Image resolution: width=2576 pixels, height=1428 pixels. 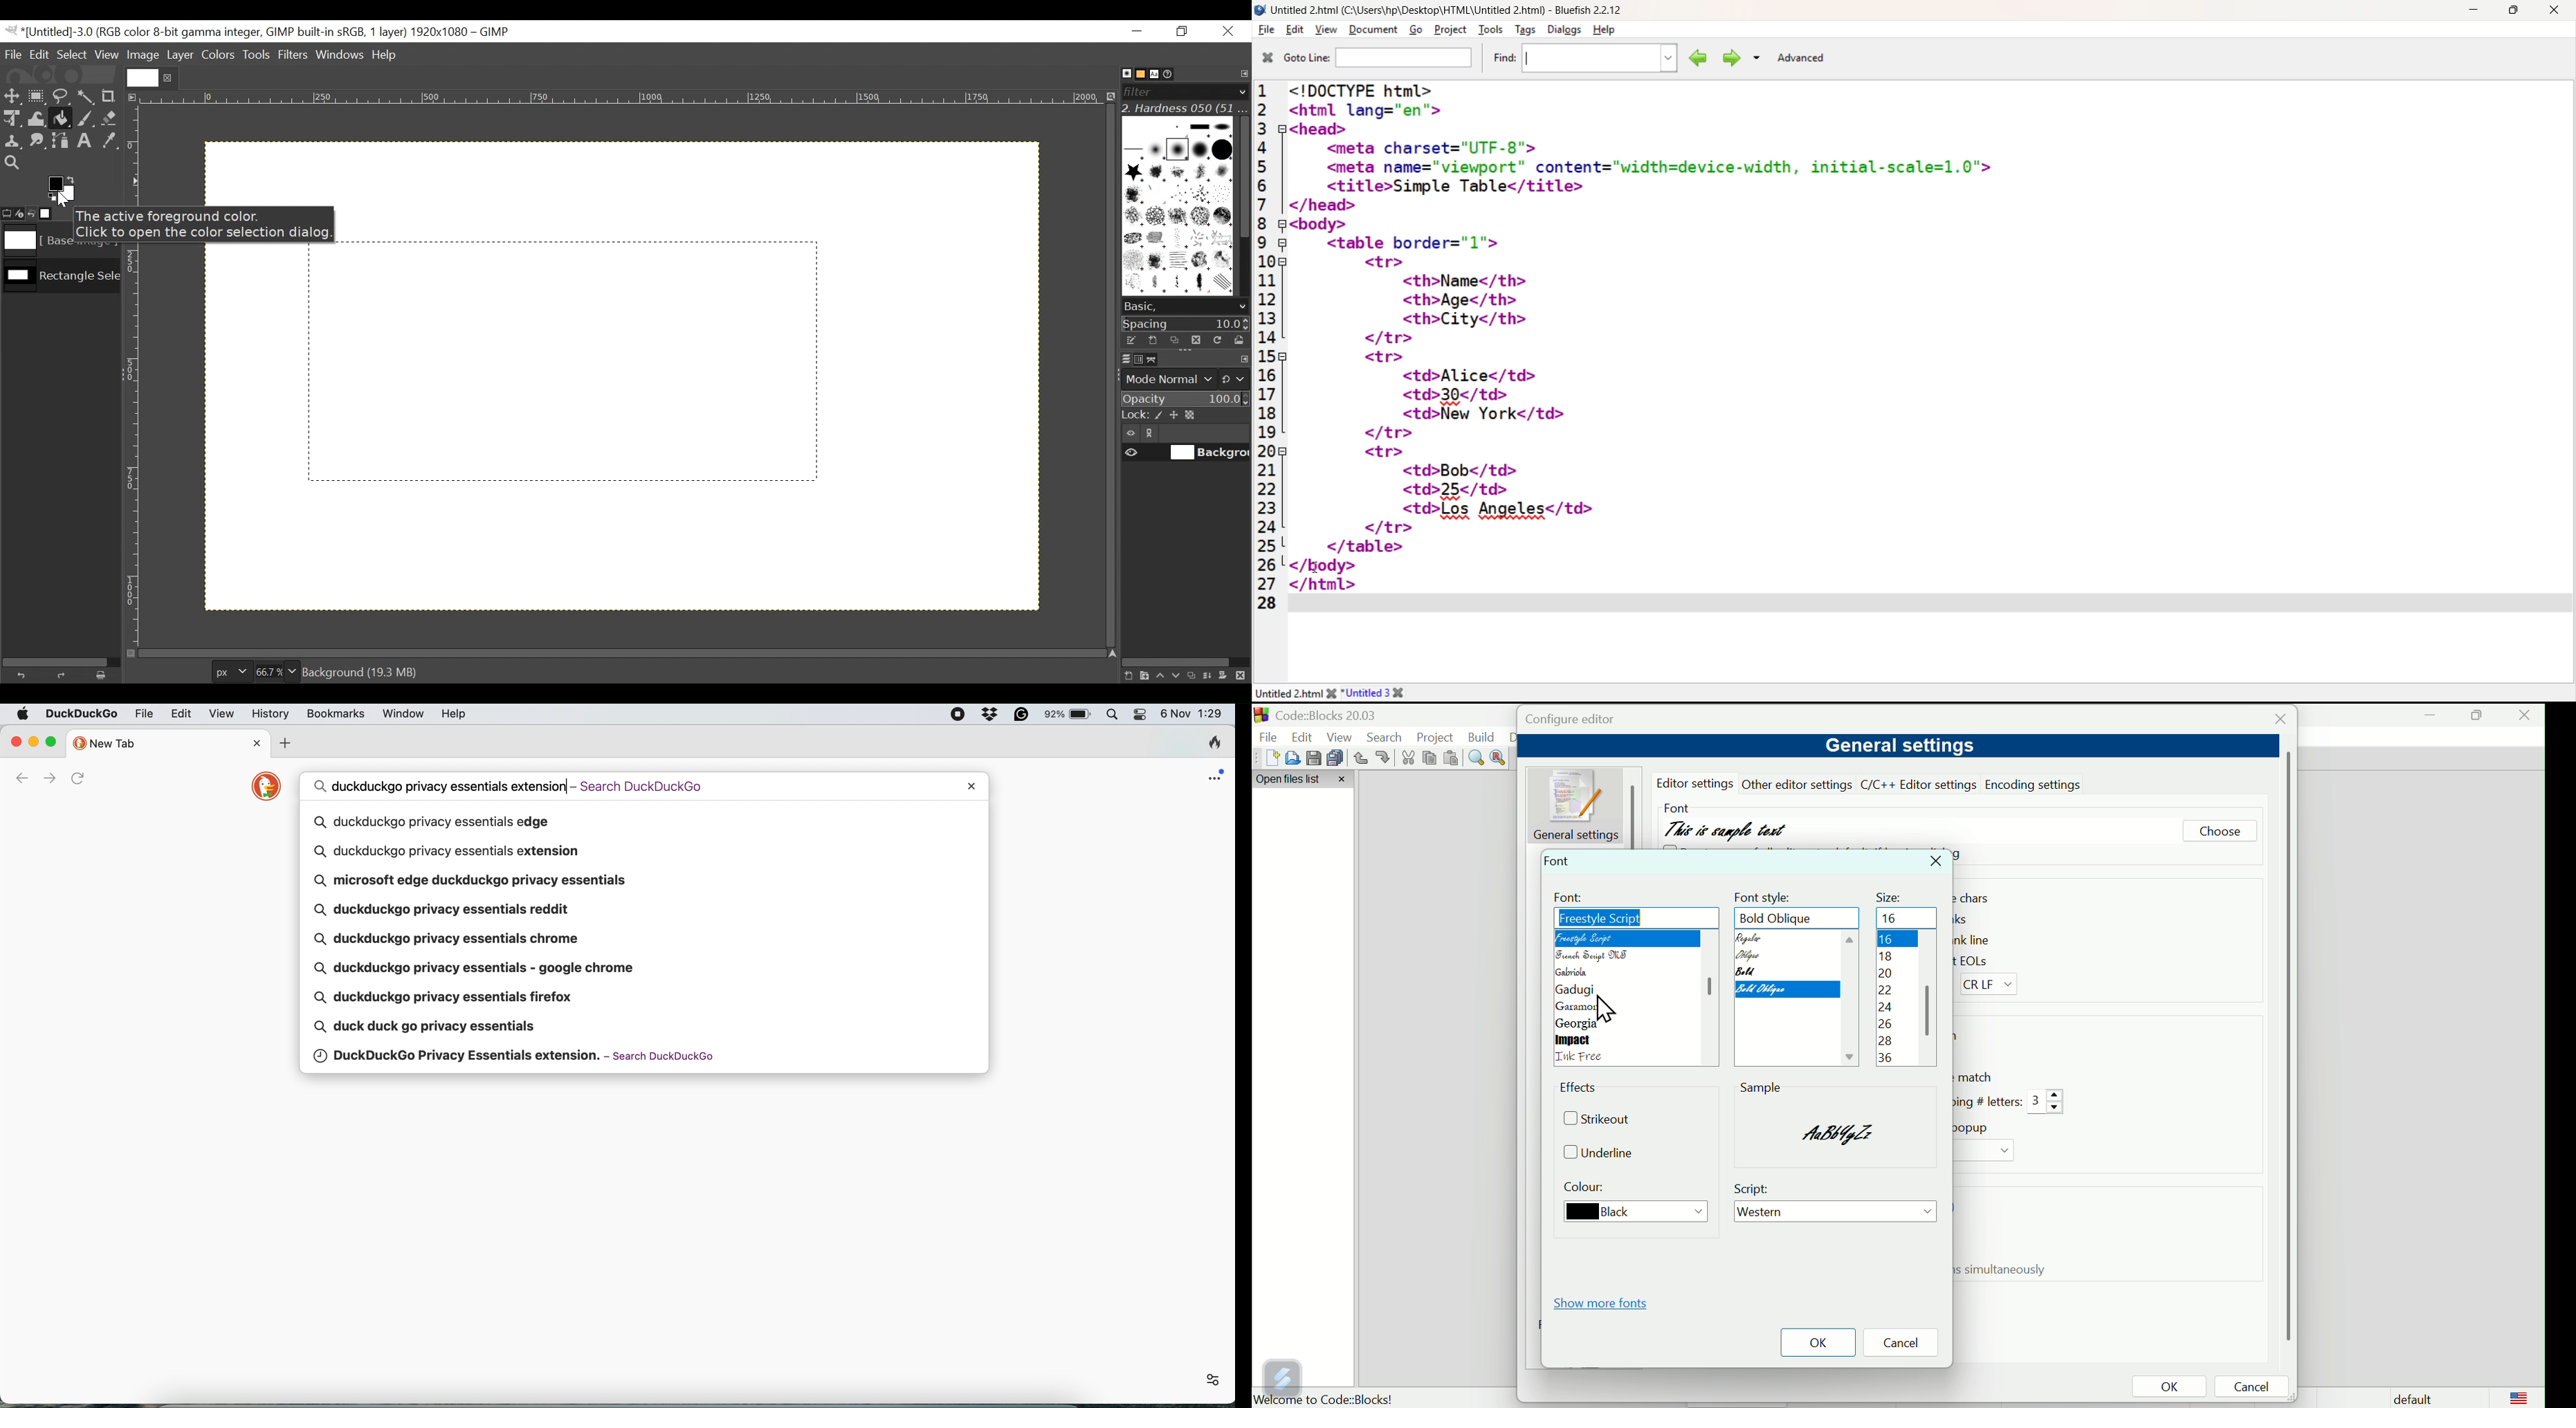 I want to click on Paintbrush tool, so click(x=85, y=120).